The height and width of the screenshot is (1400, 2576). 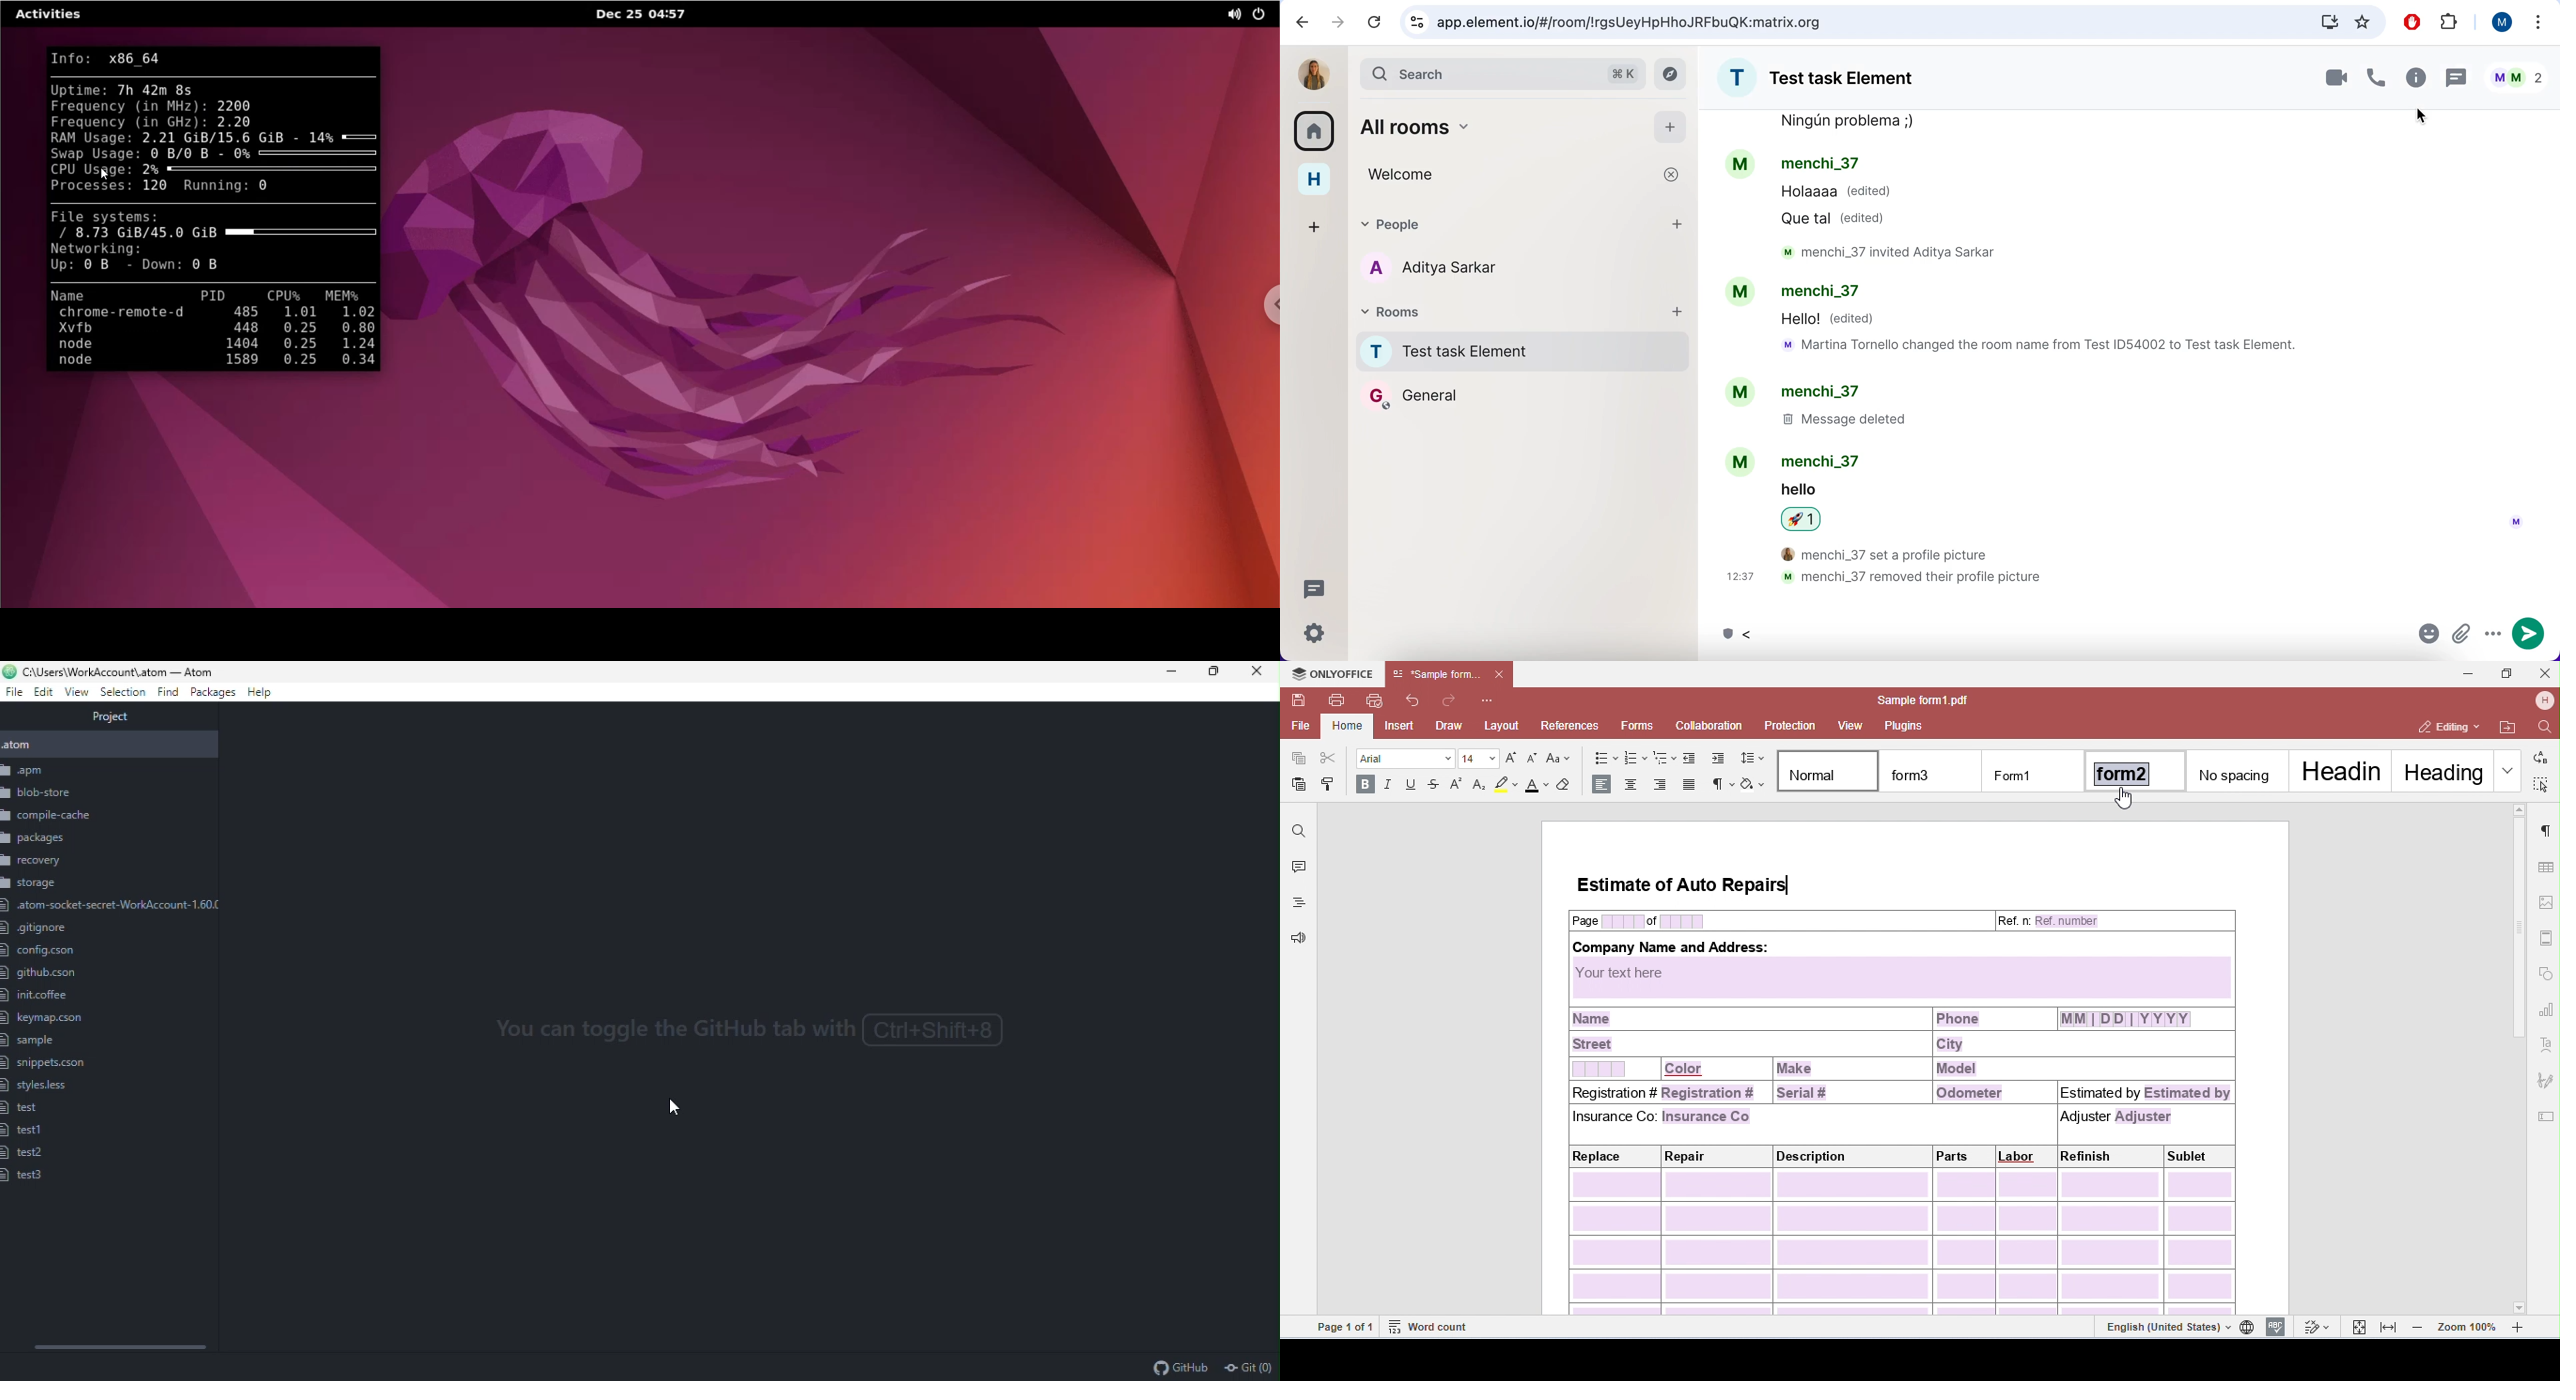 I want to click on , so click(x=2050, y=638).